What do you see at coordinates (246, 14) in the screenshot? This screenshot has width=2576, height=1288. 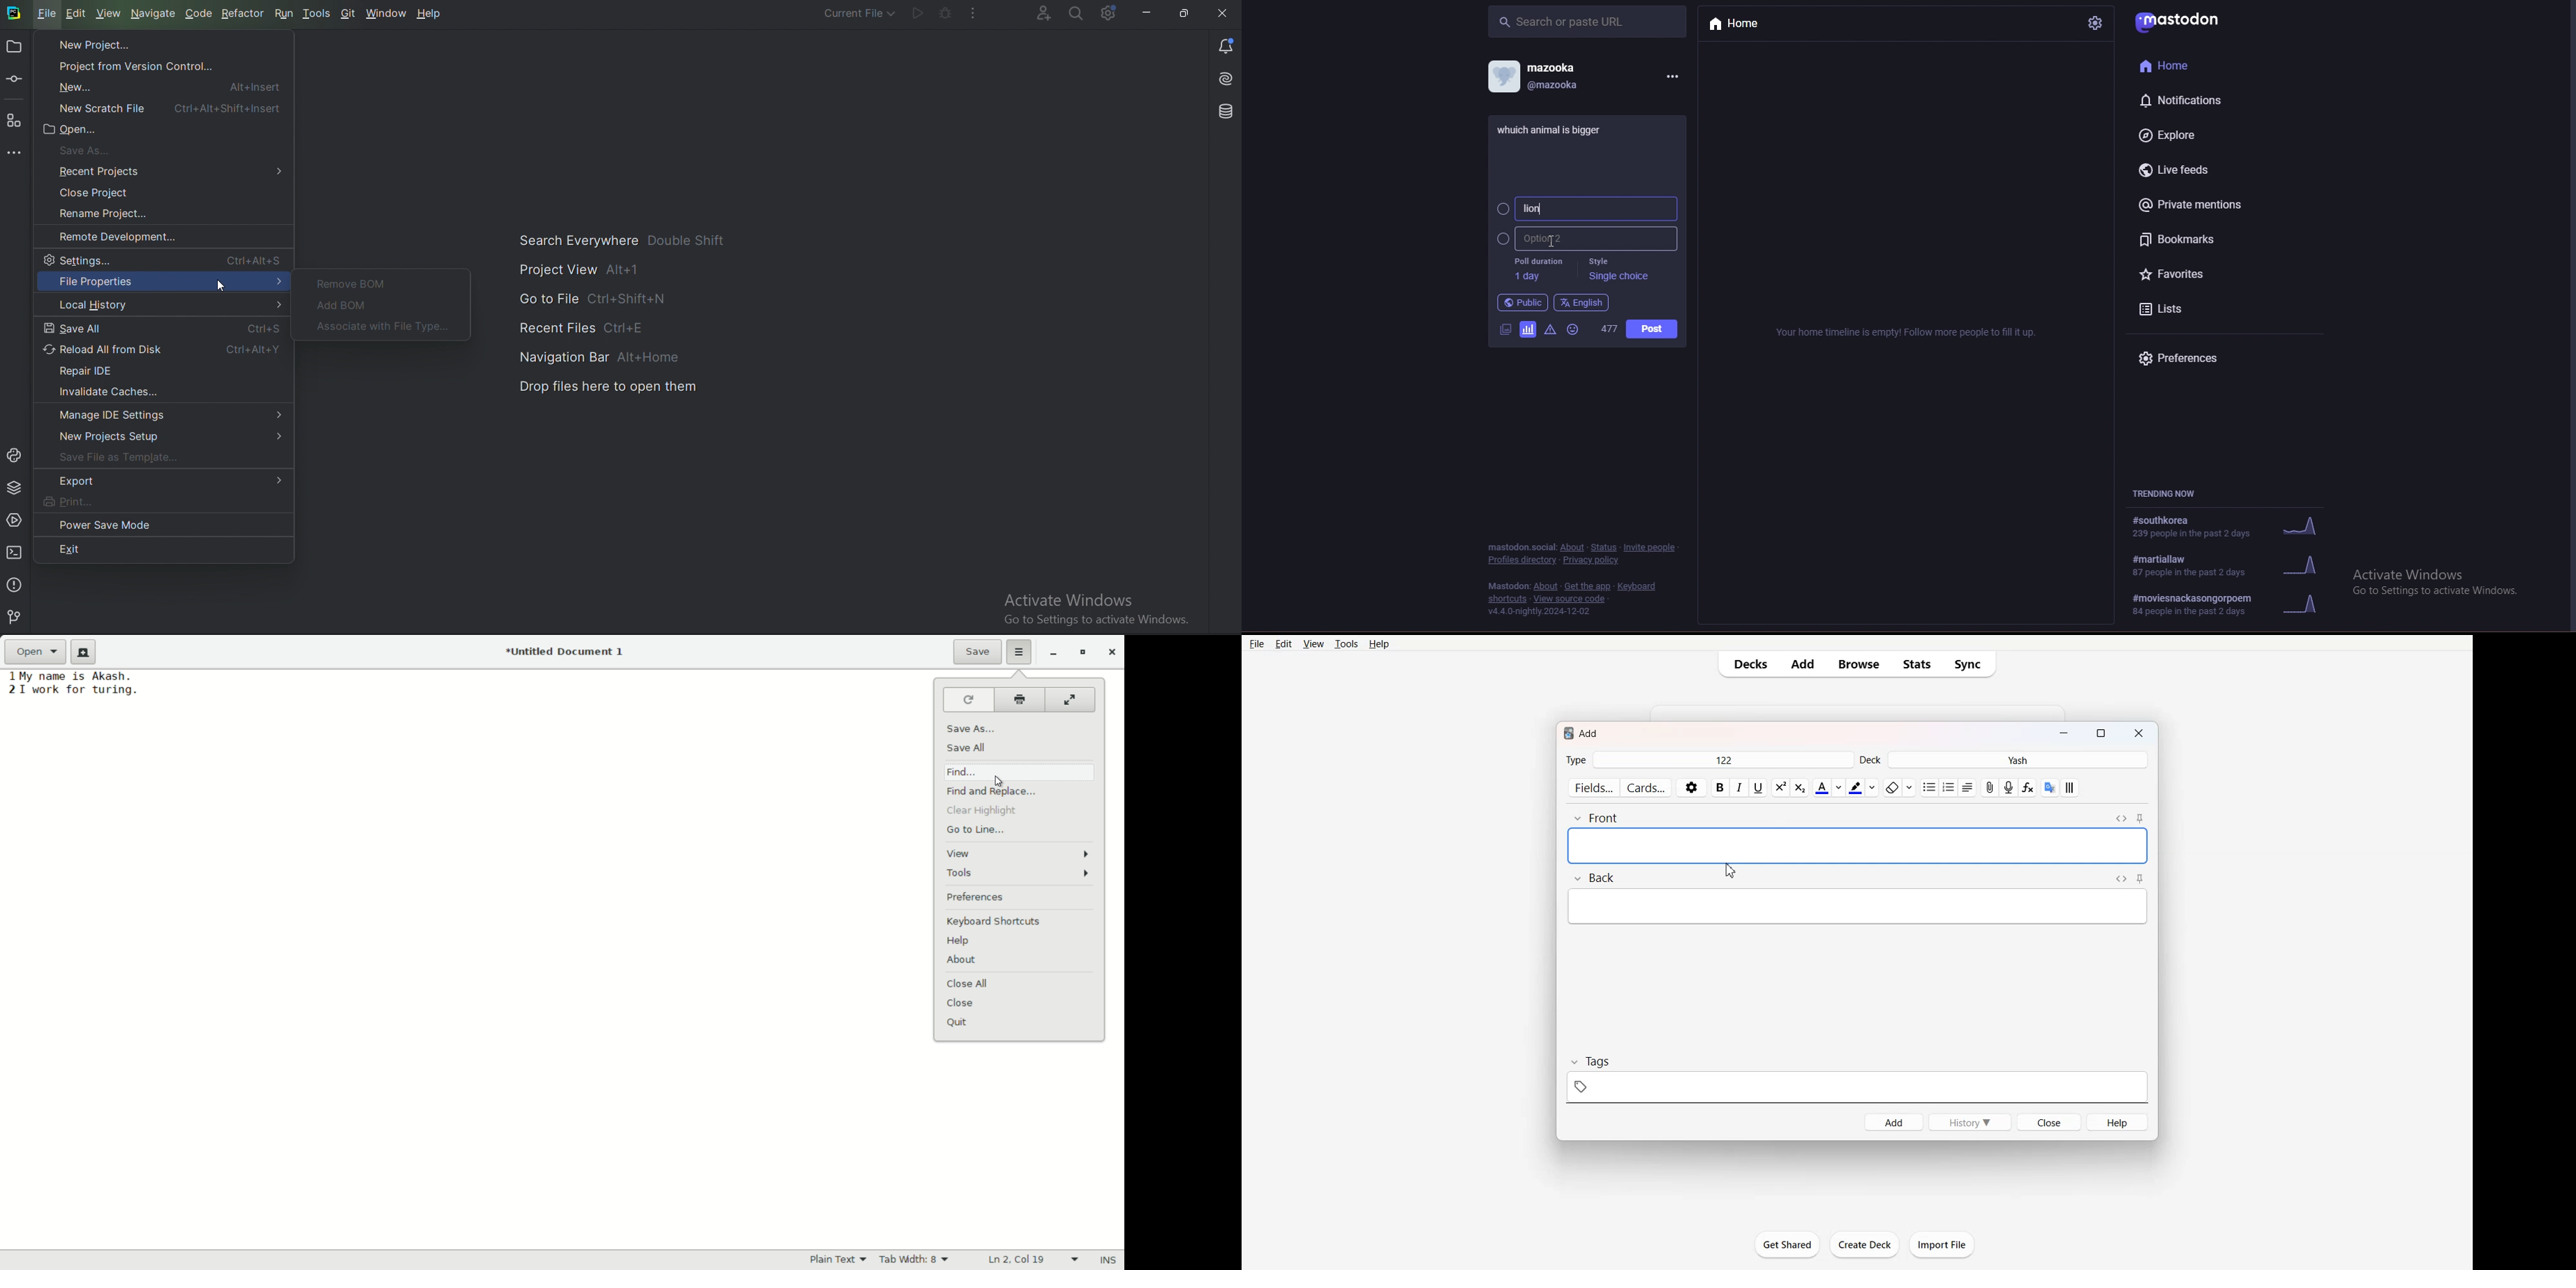 I see `Refactor` at bounding box center [246, 14].